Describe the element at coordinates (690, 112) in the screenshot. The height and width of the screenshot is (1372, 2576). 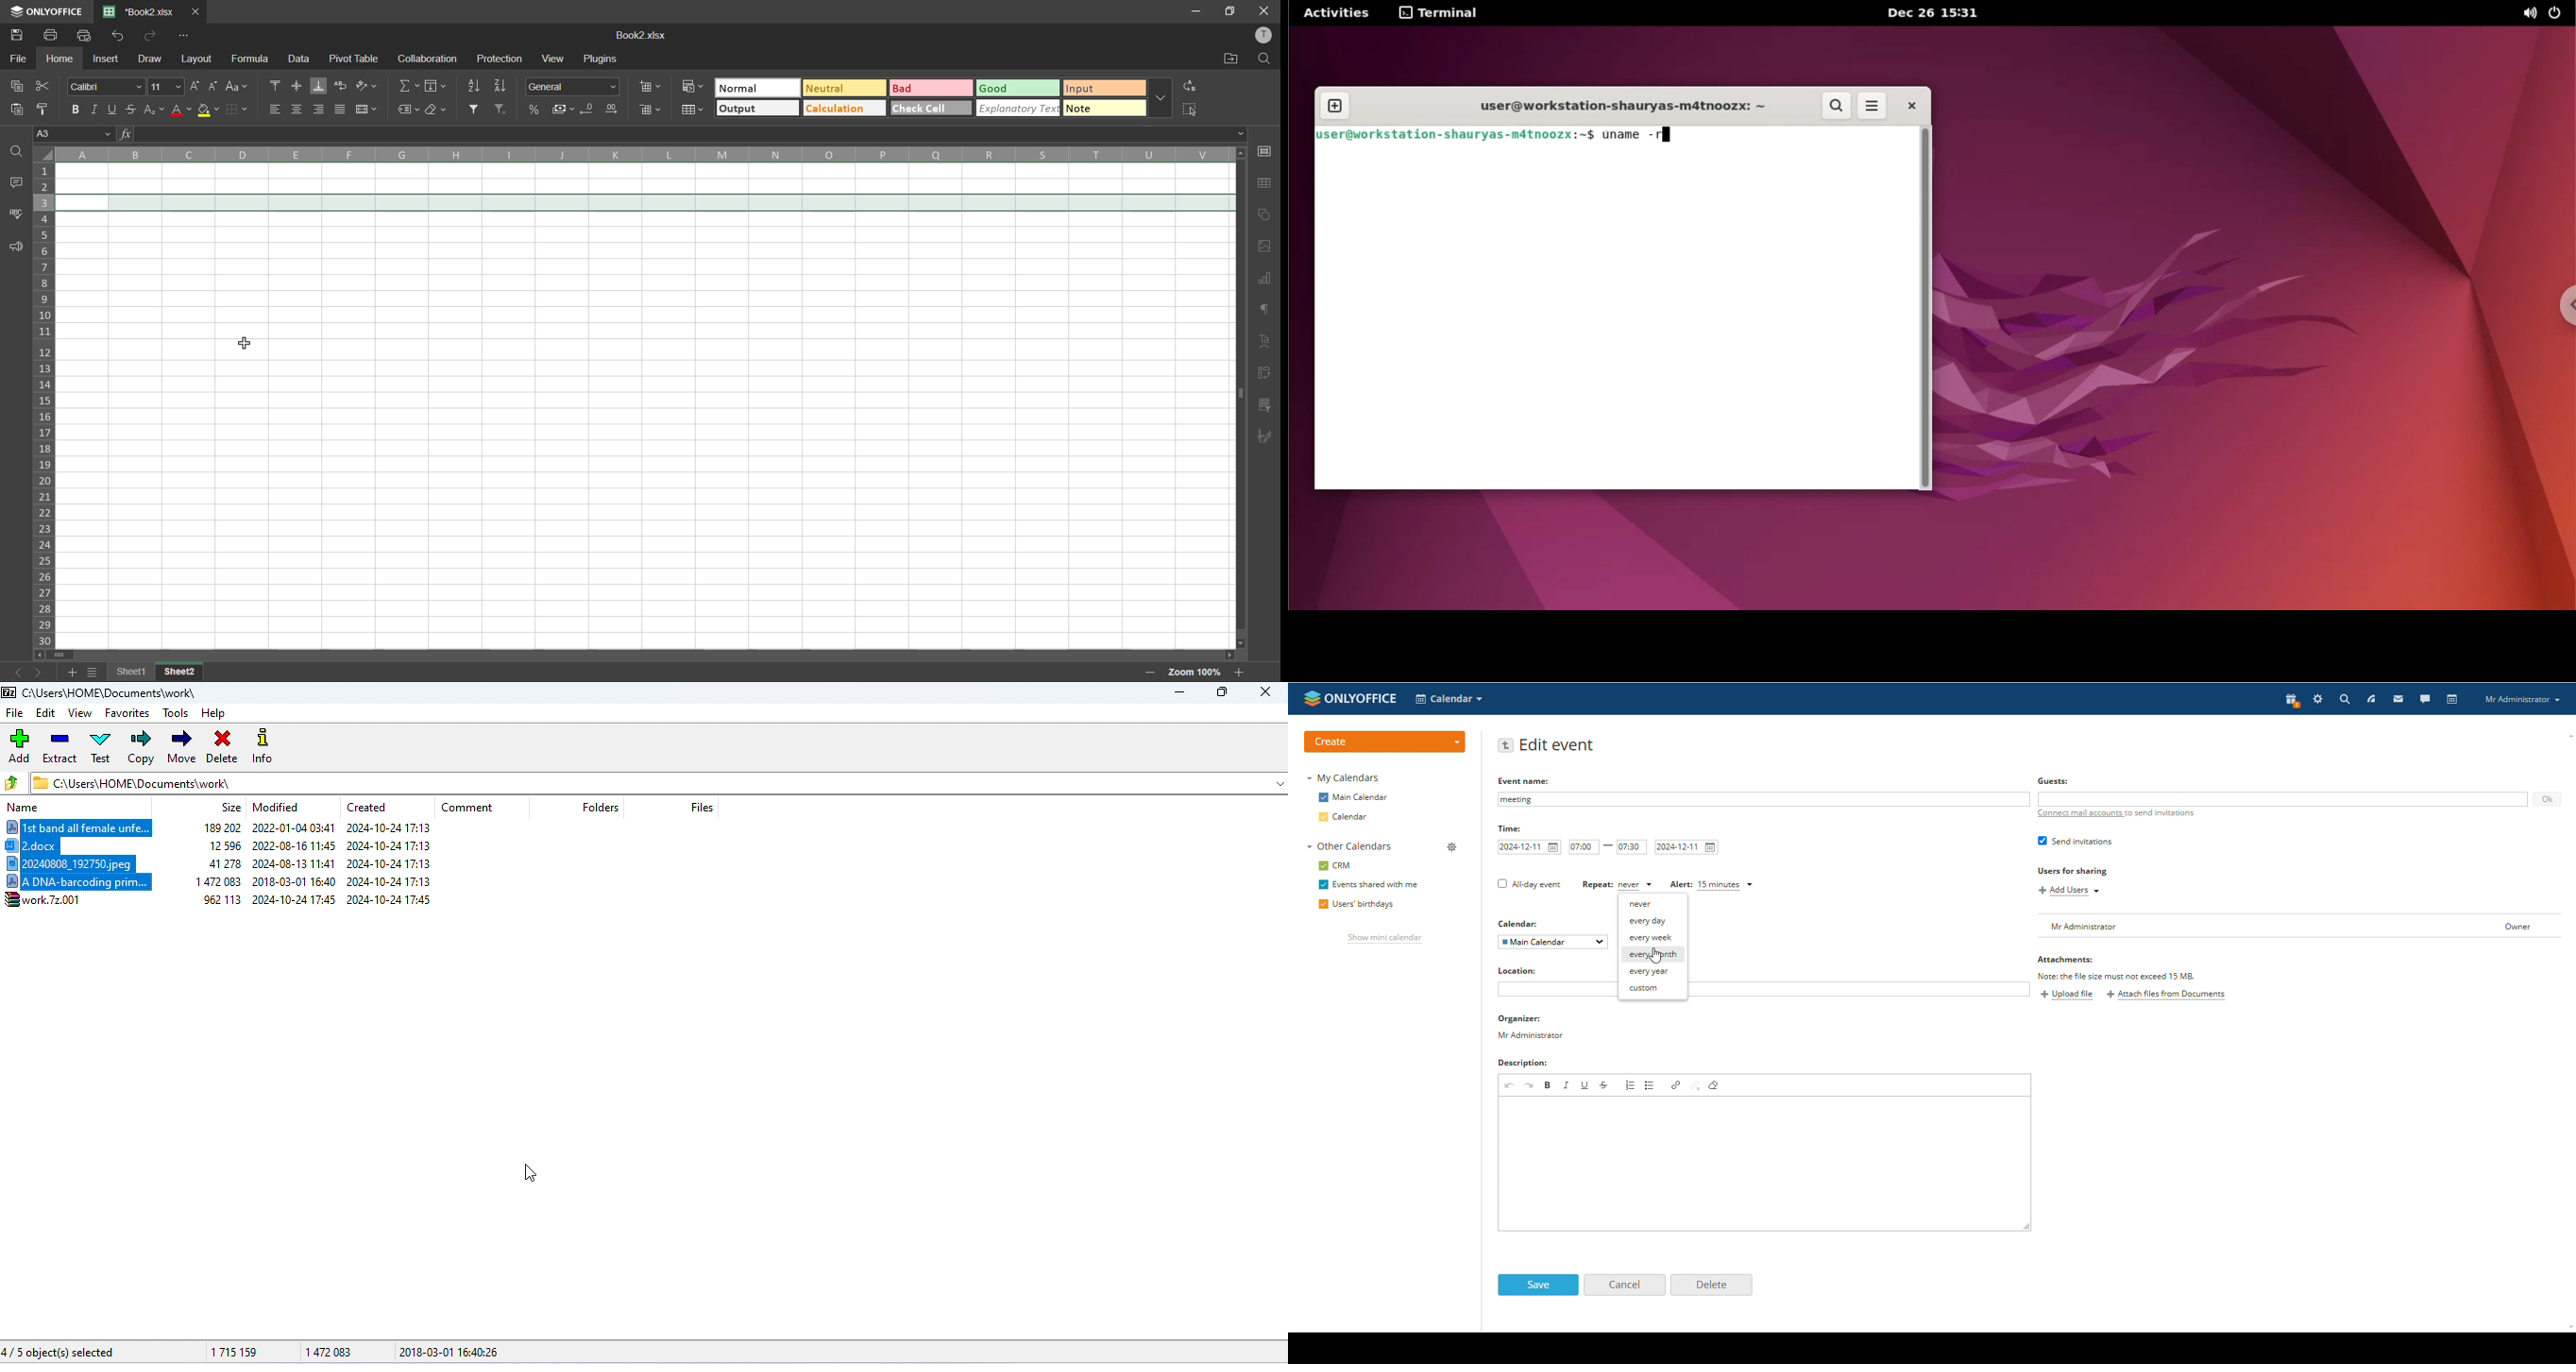
I see `format as table` at that location.